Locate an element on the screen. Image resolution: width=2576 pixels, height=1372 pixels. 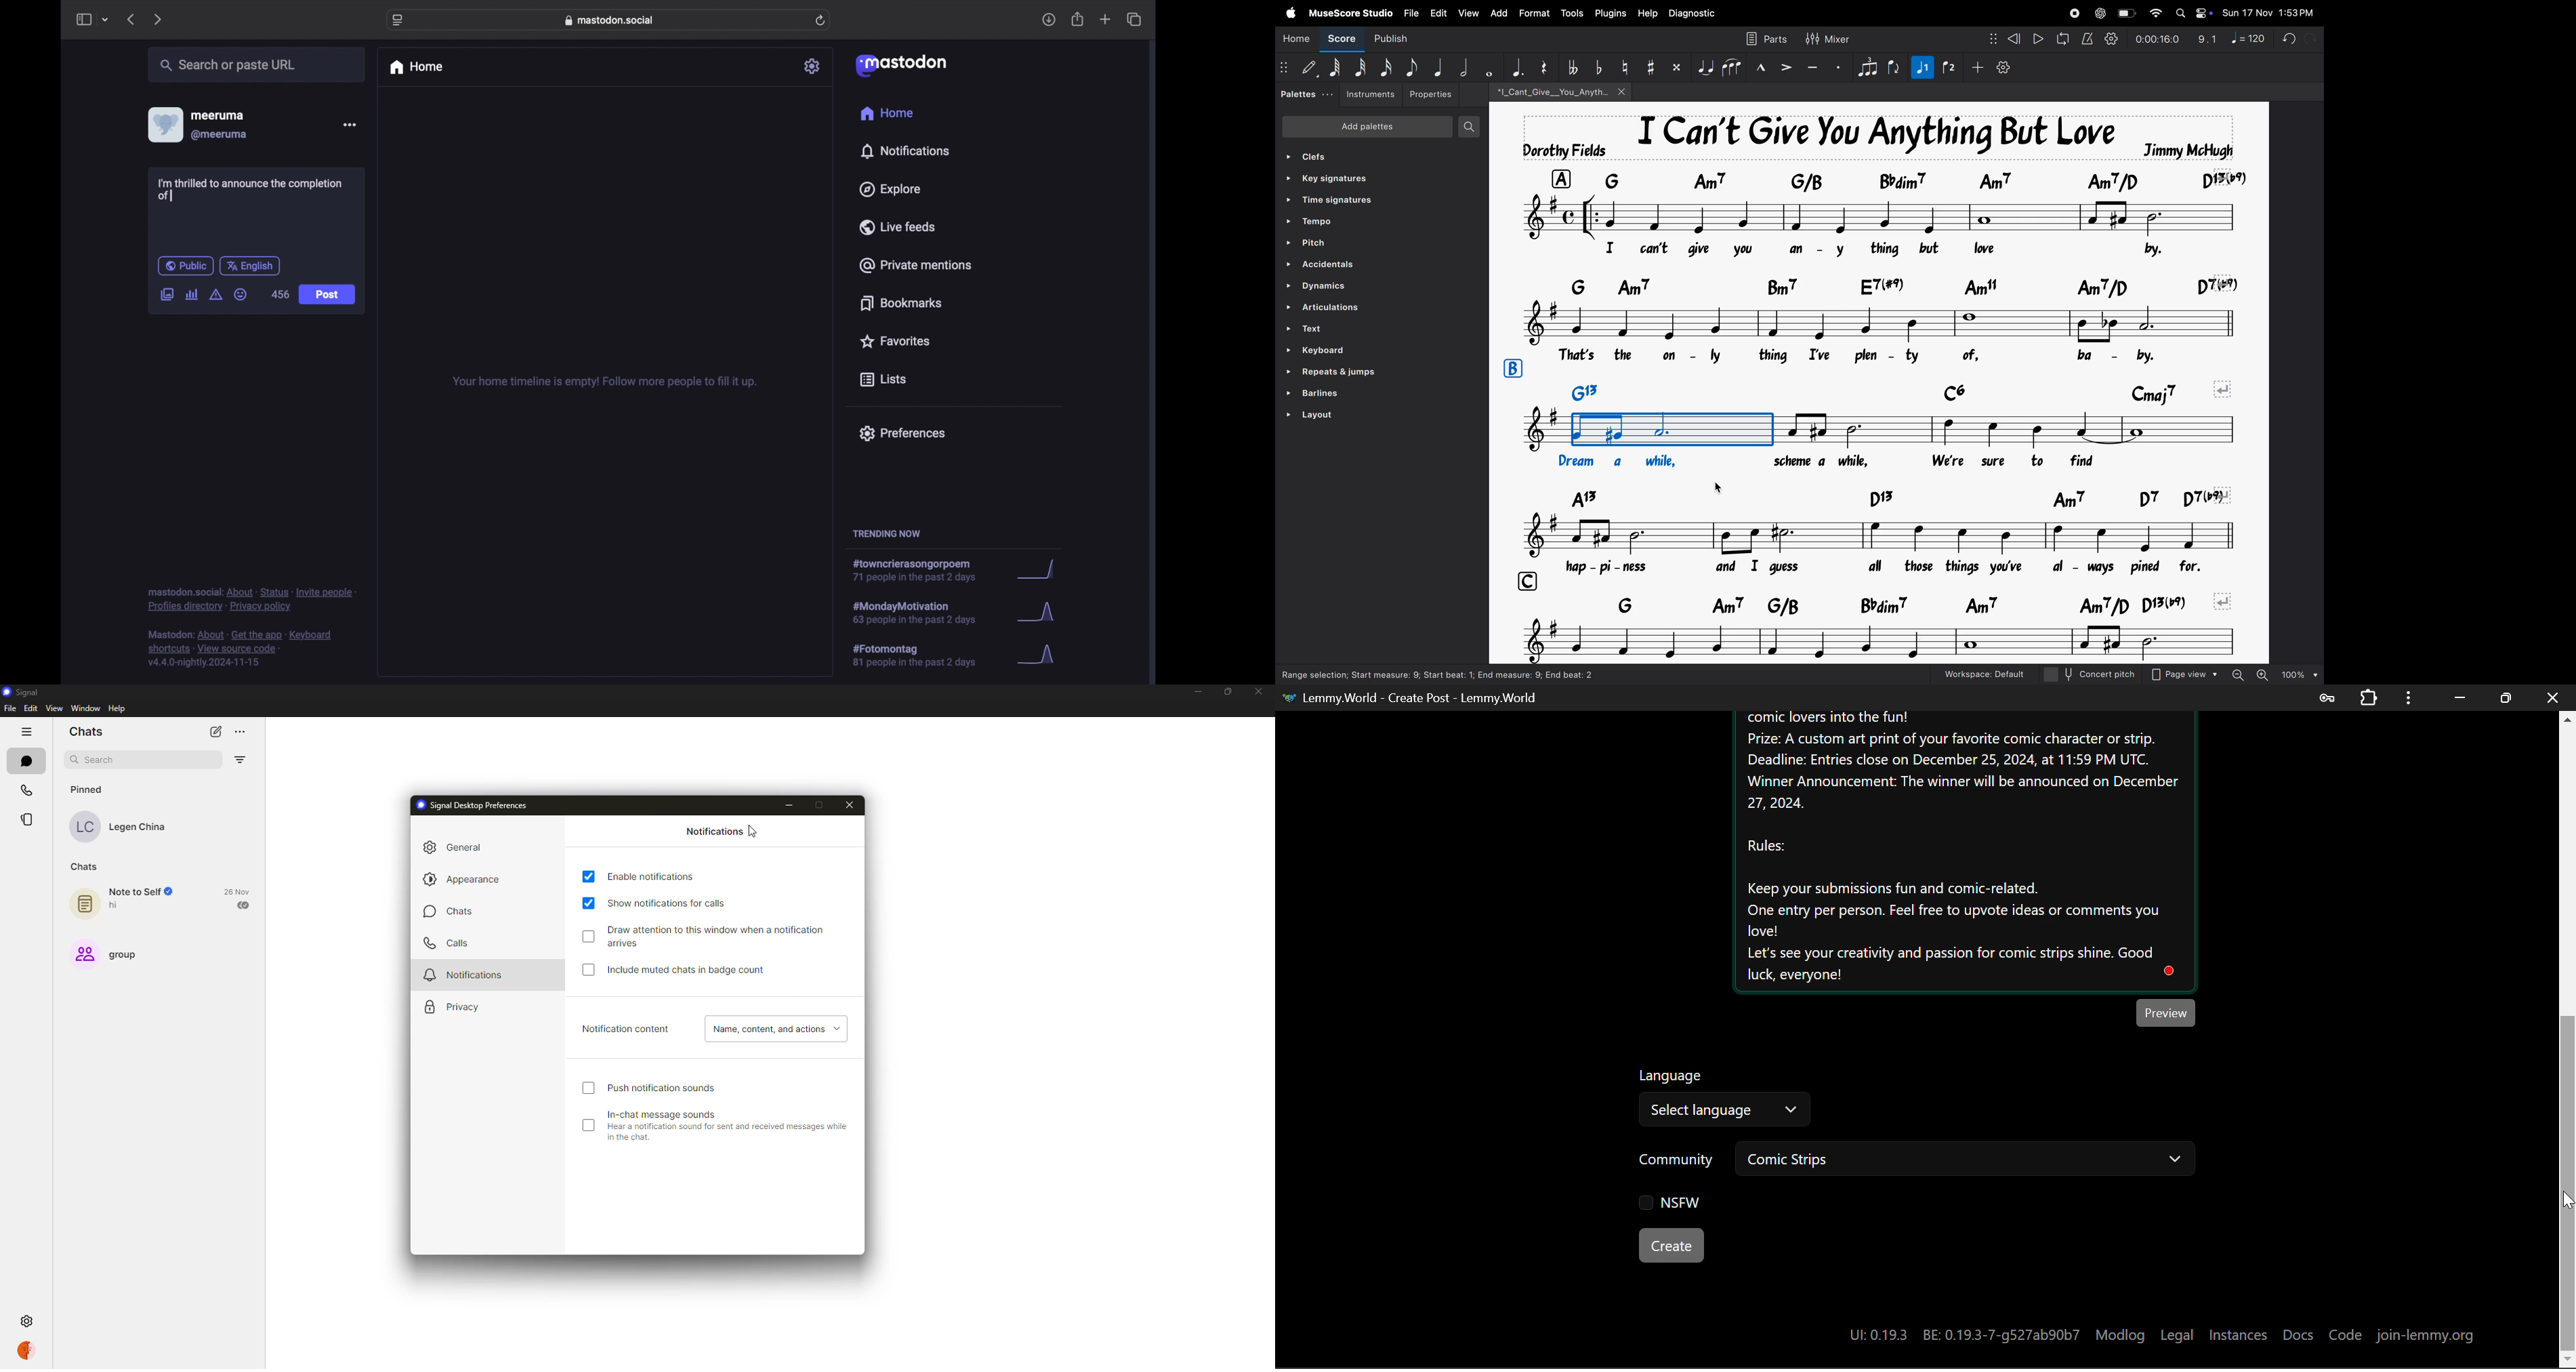
lyrics is located at coordinates (1864, 251).